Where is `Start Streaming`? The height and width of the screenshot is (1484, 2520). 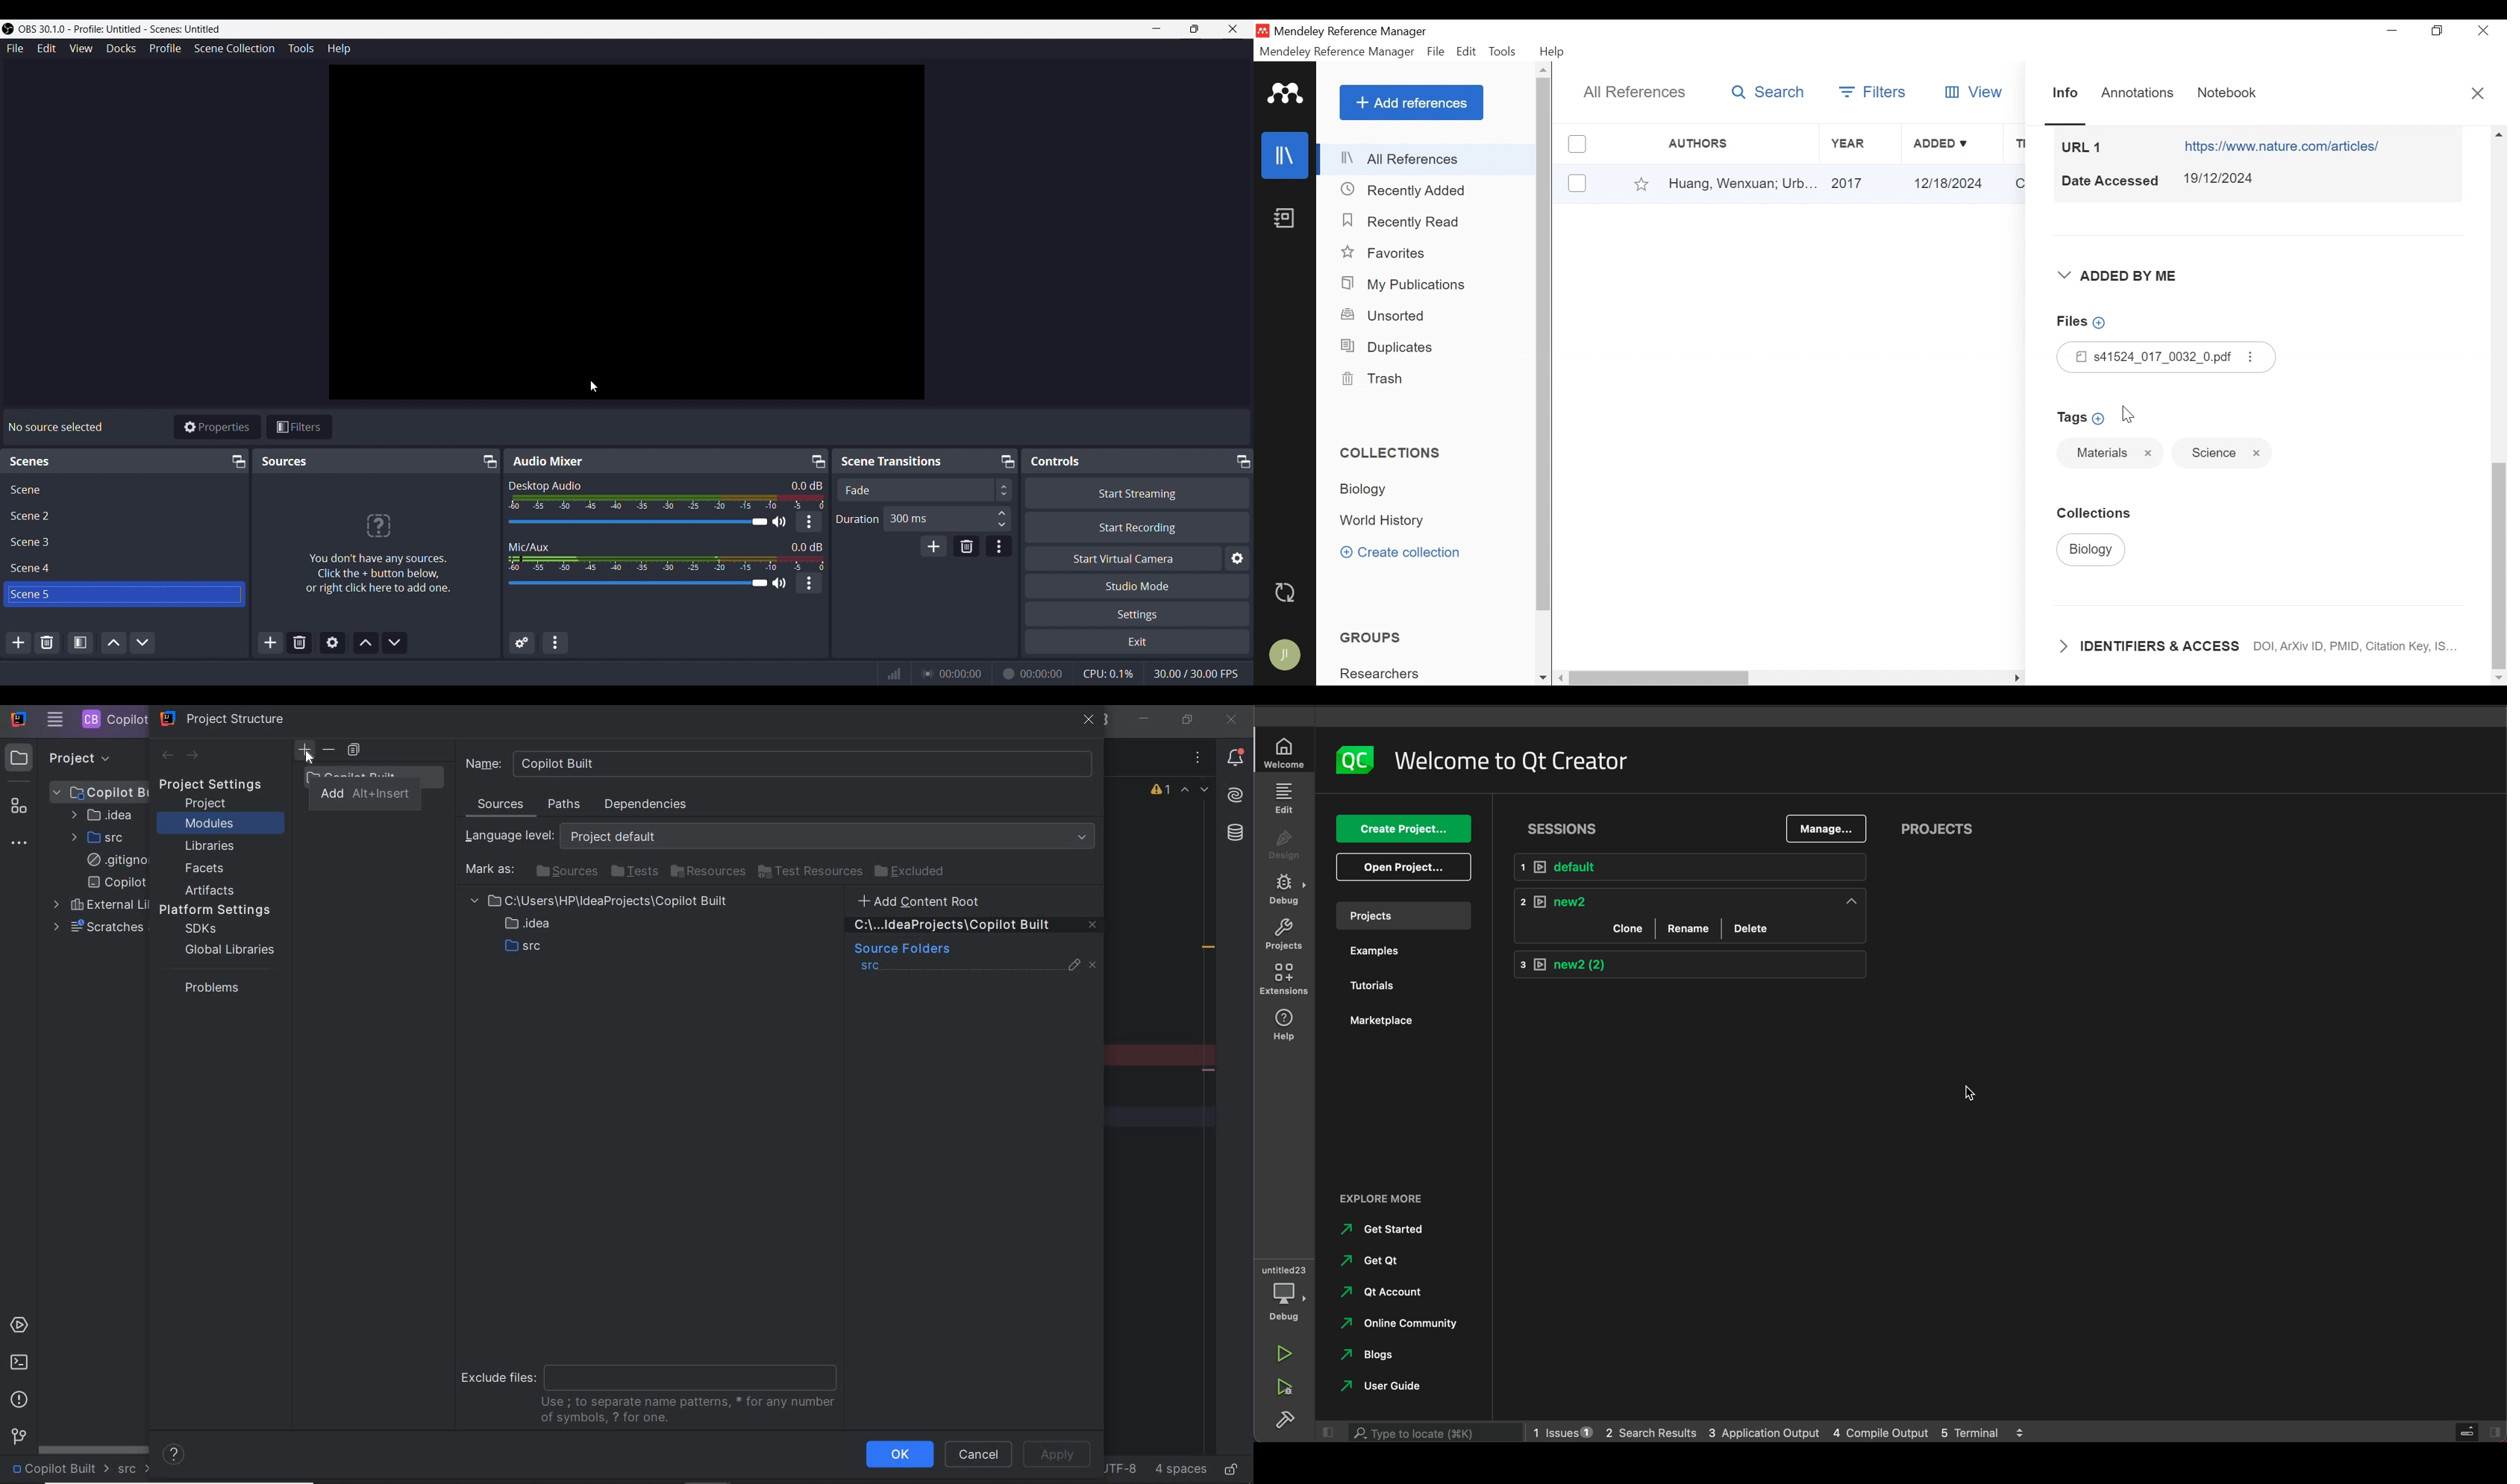
Start Streaming is located at coordinates (1136, 492).